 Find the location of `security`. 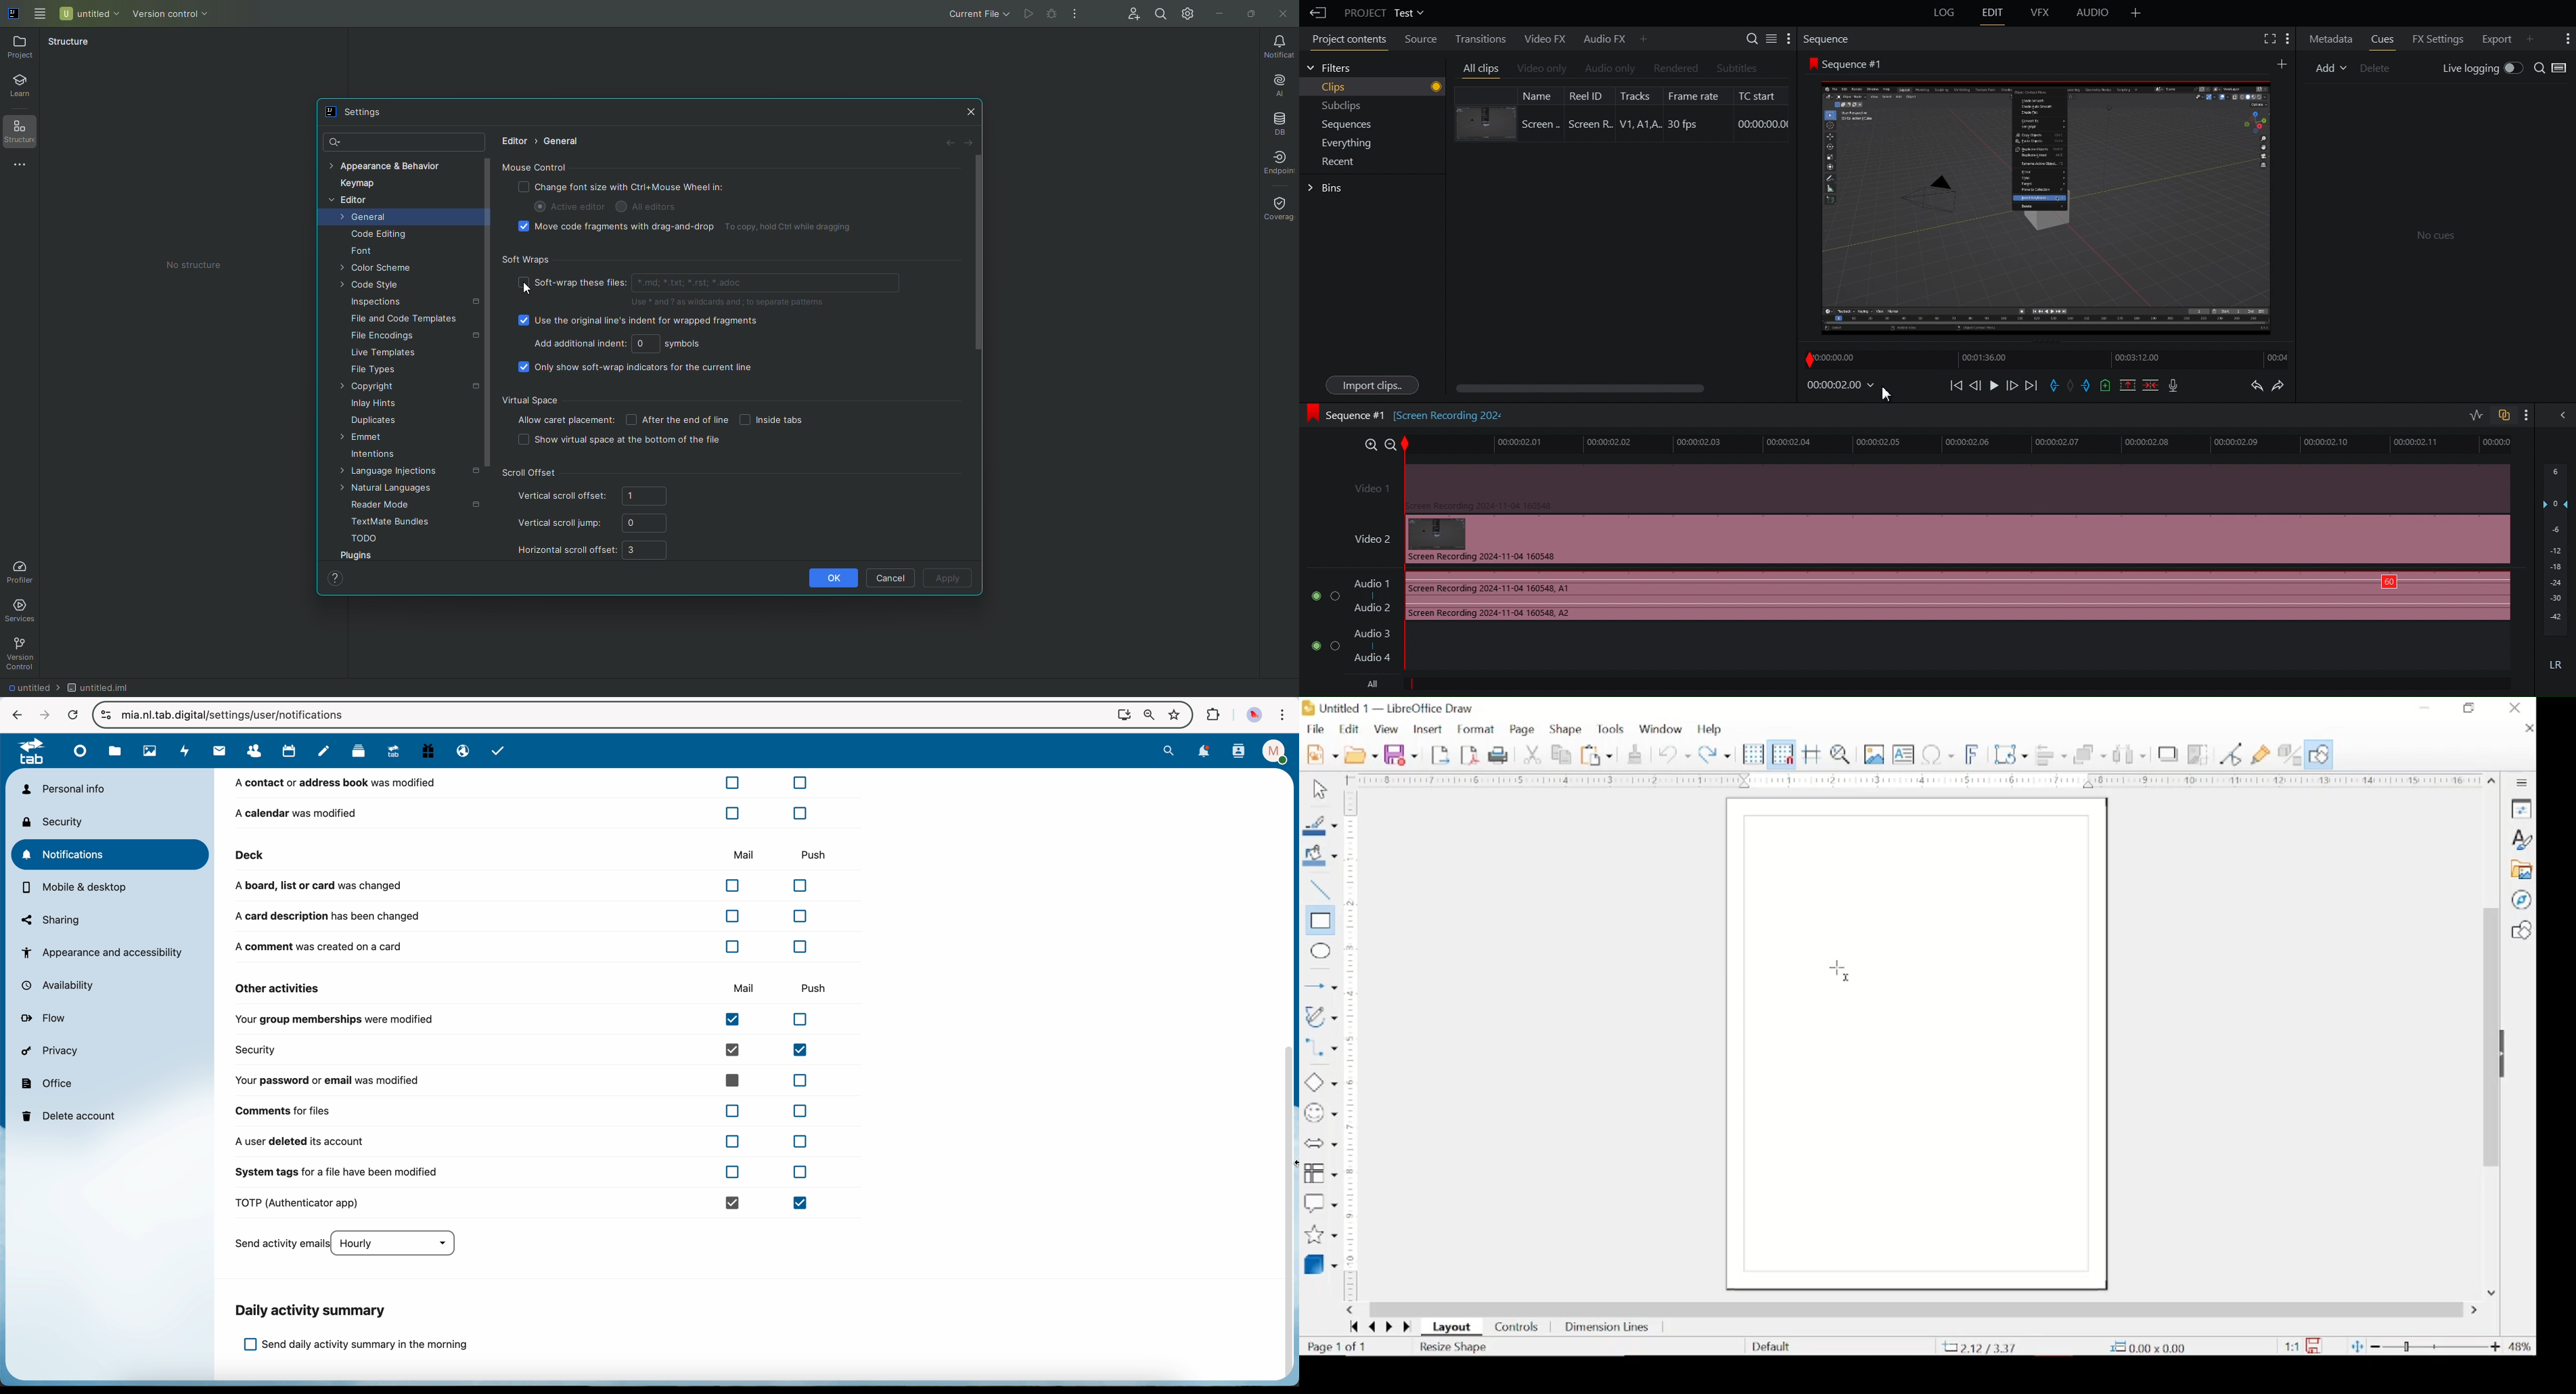

security is located at coordinates (528, 1050).